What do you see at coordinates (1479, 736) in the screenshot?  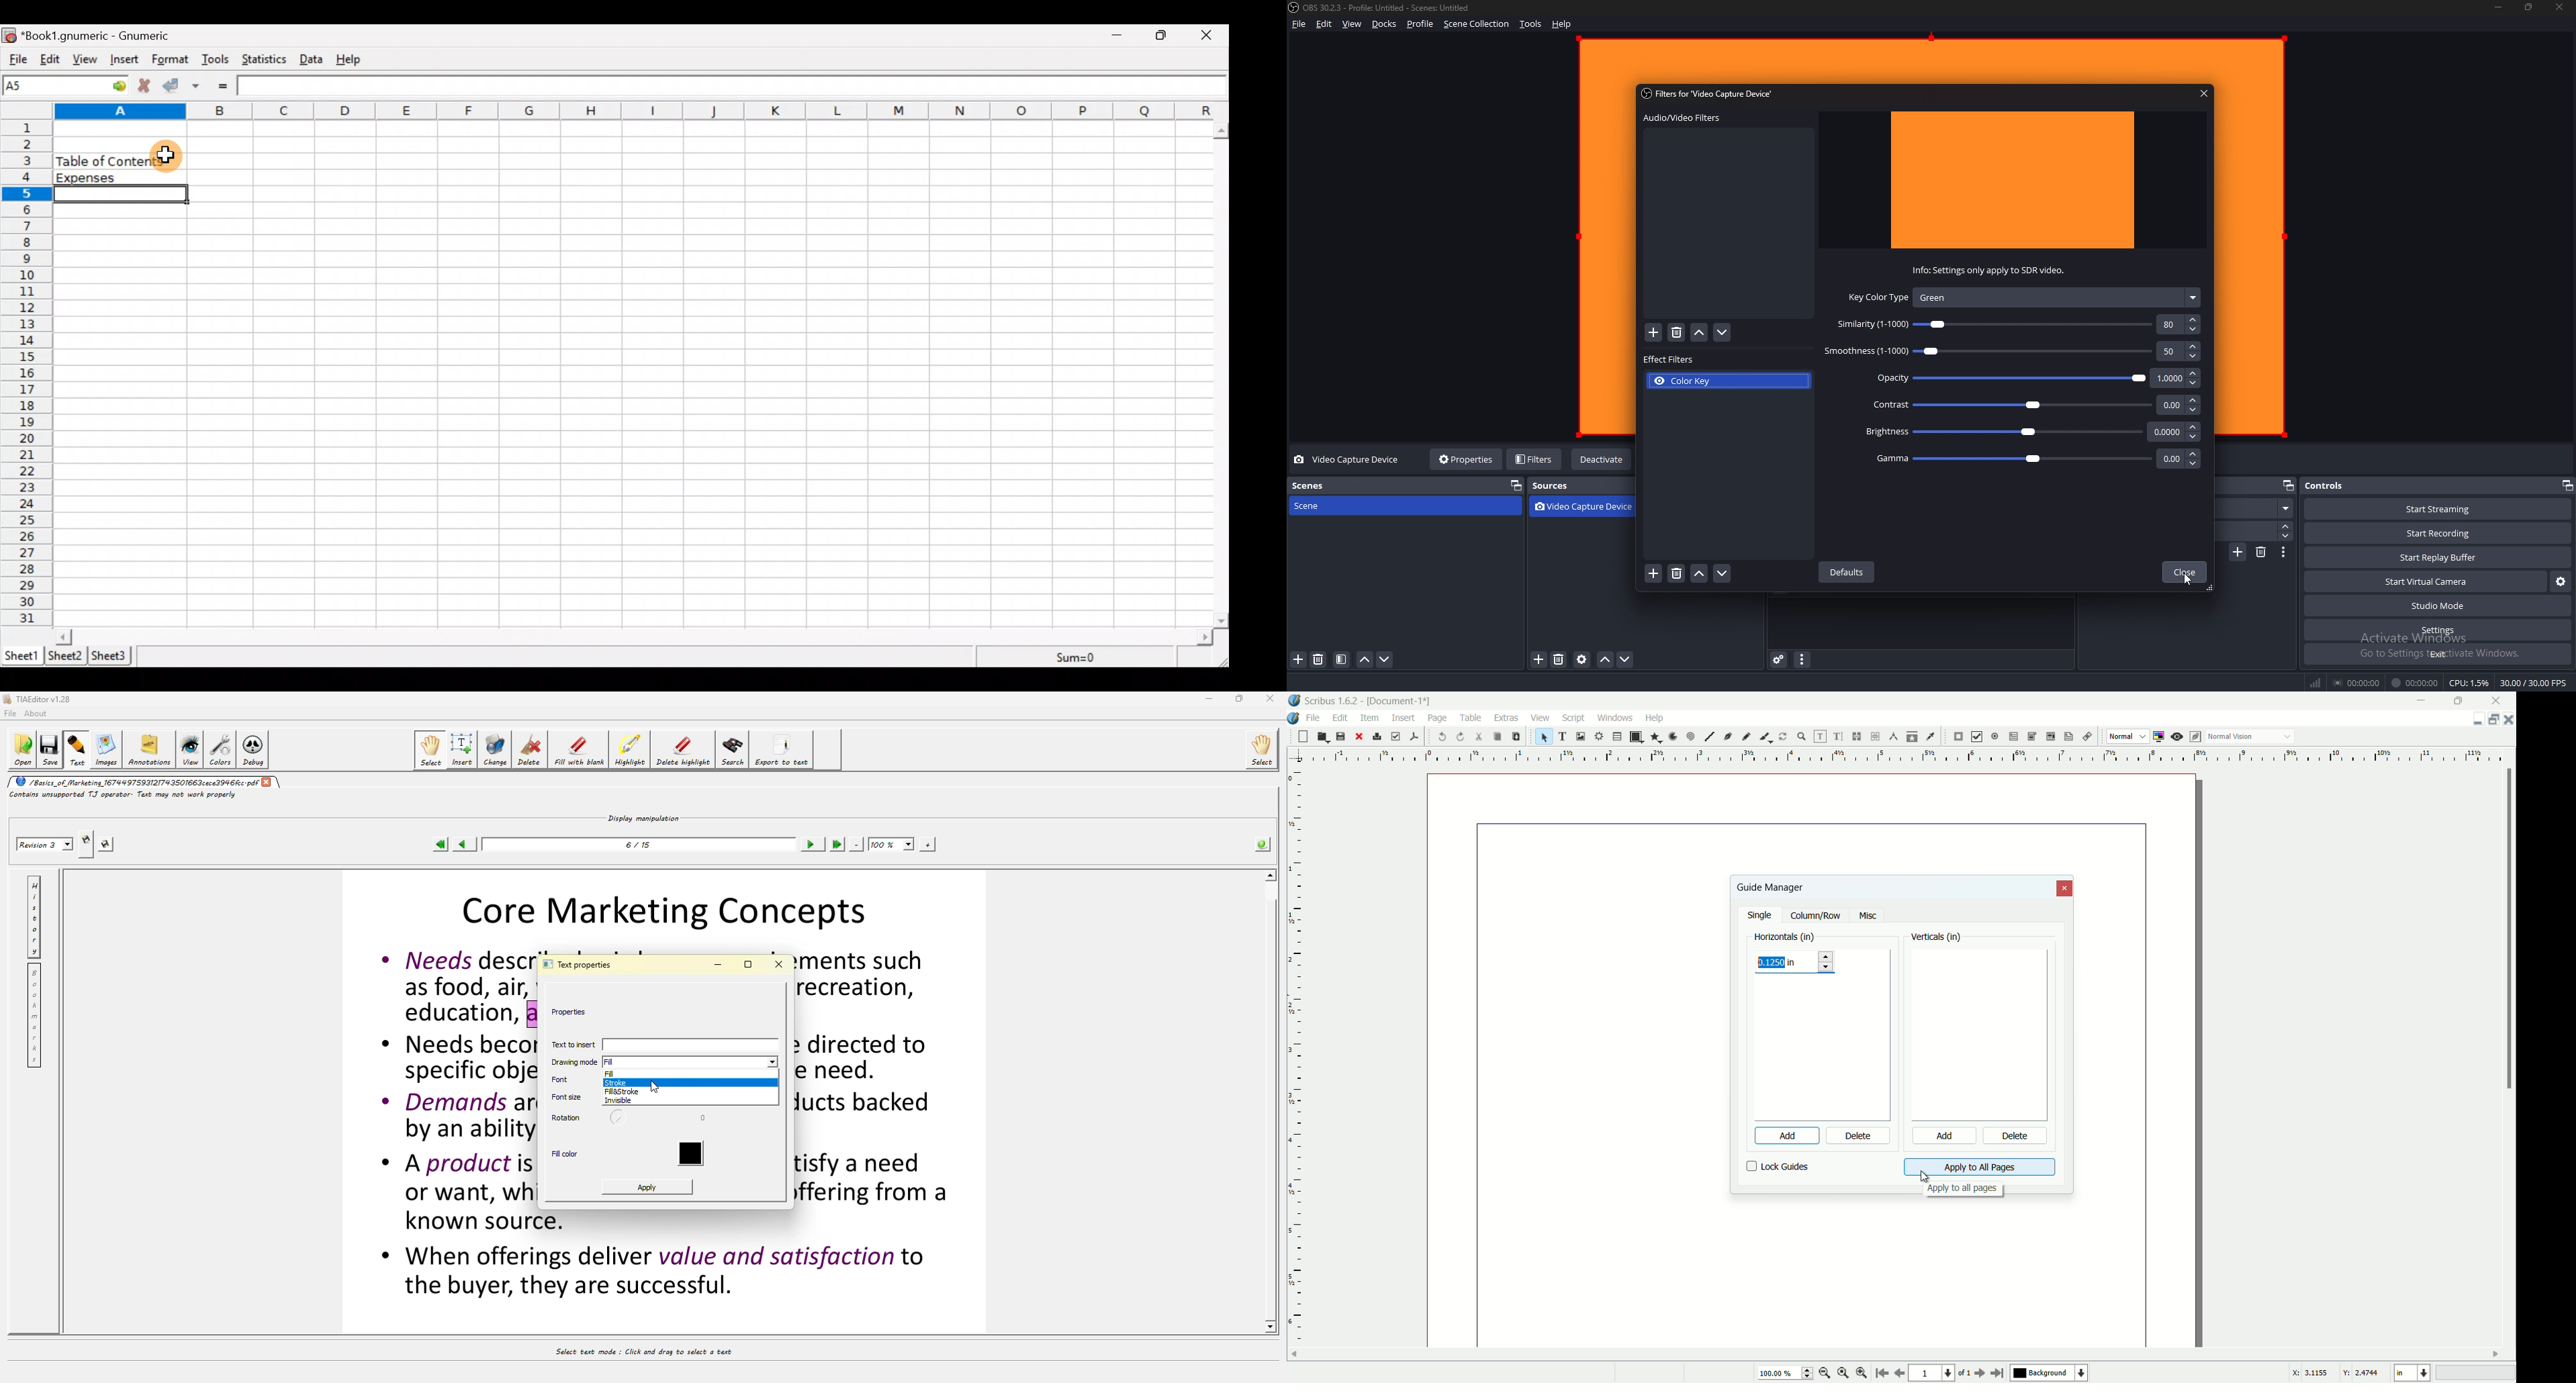 I see `cut` at bounding box center [1479, 736].